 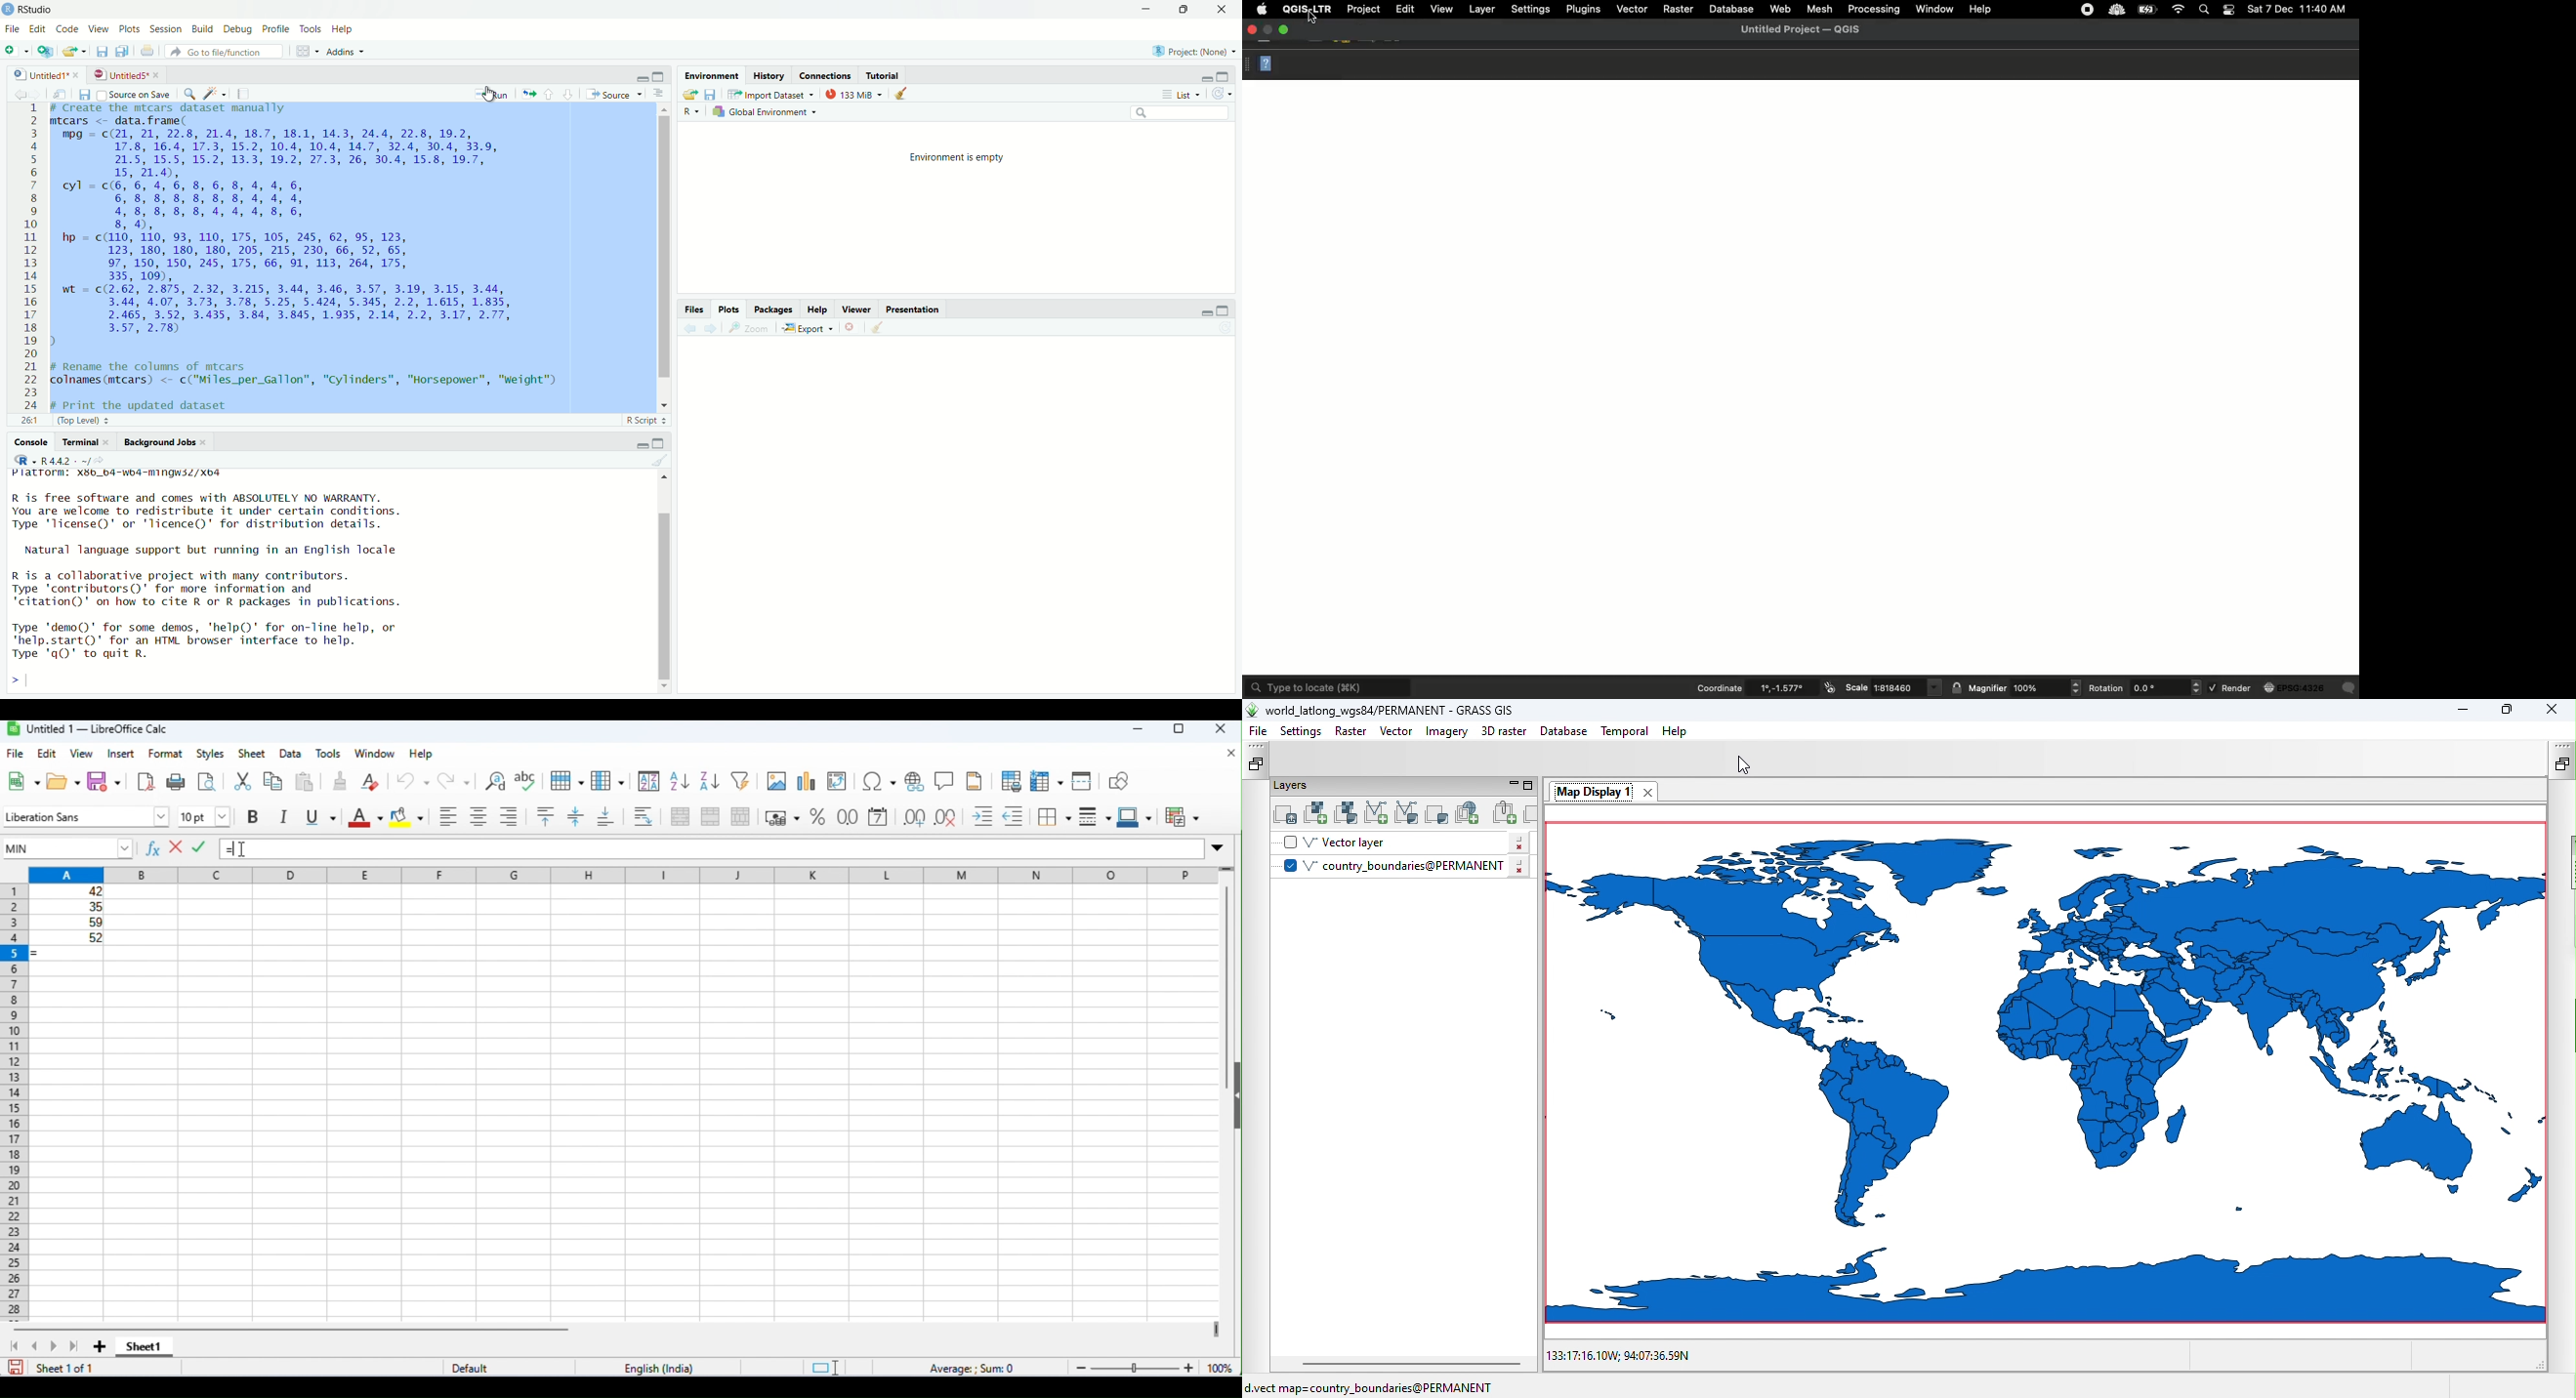 I want to click on Run, so click(x=493, y=94).